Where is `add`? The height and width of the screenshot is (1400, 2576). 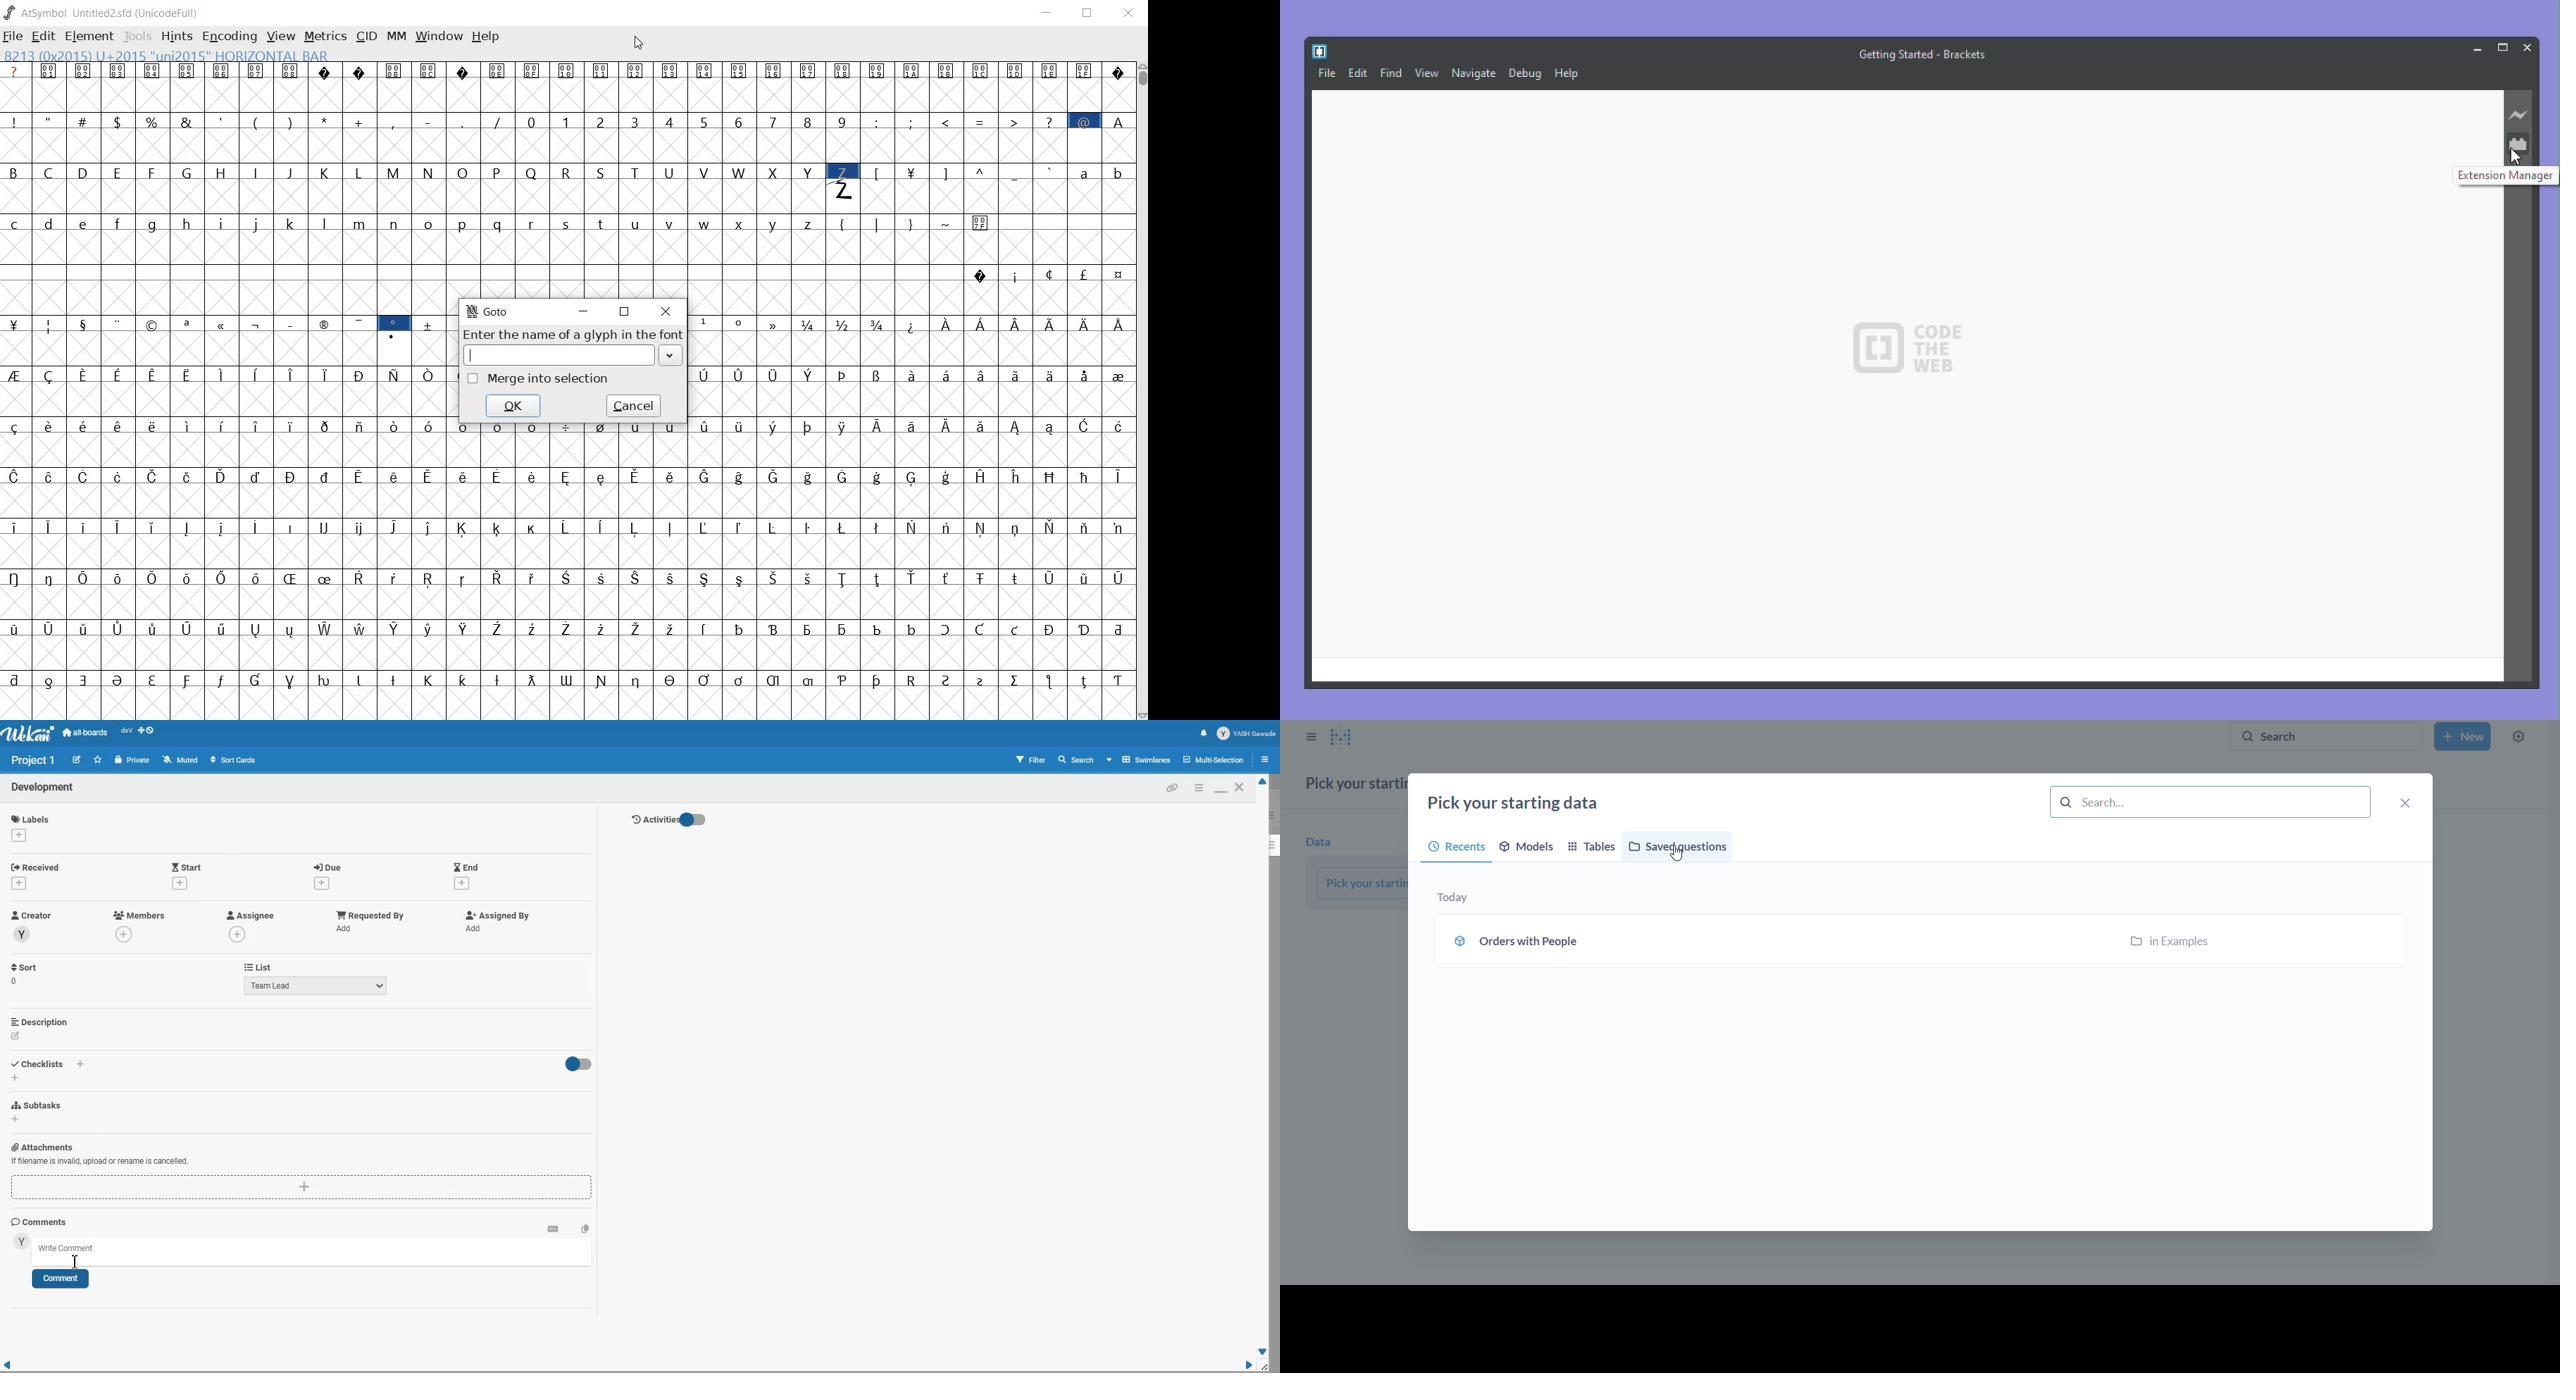 add is located at coordinates (319, 883).